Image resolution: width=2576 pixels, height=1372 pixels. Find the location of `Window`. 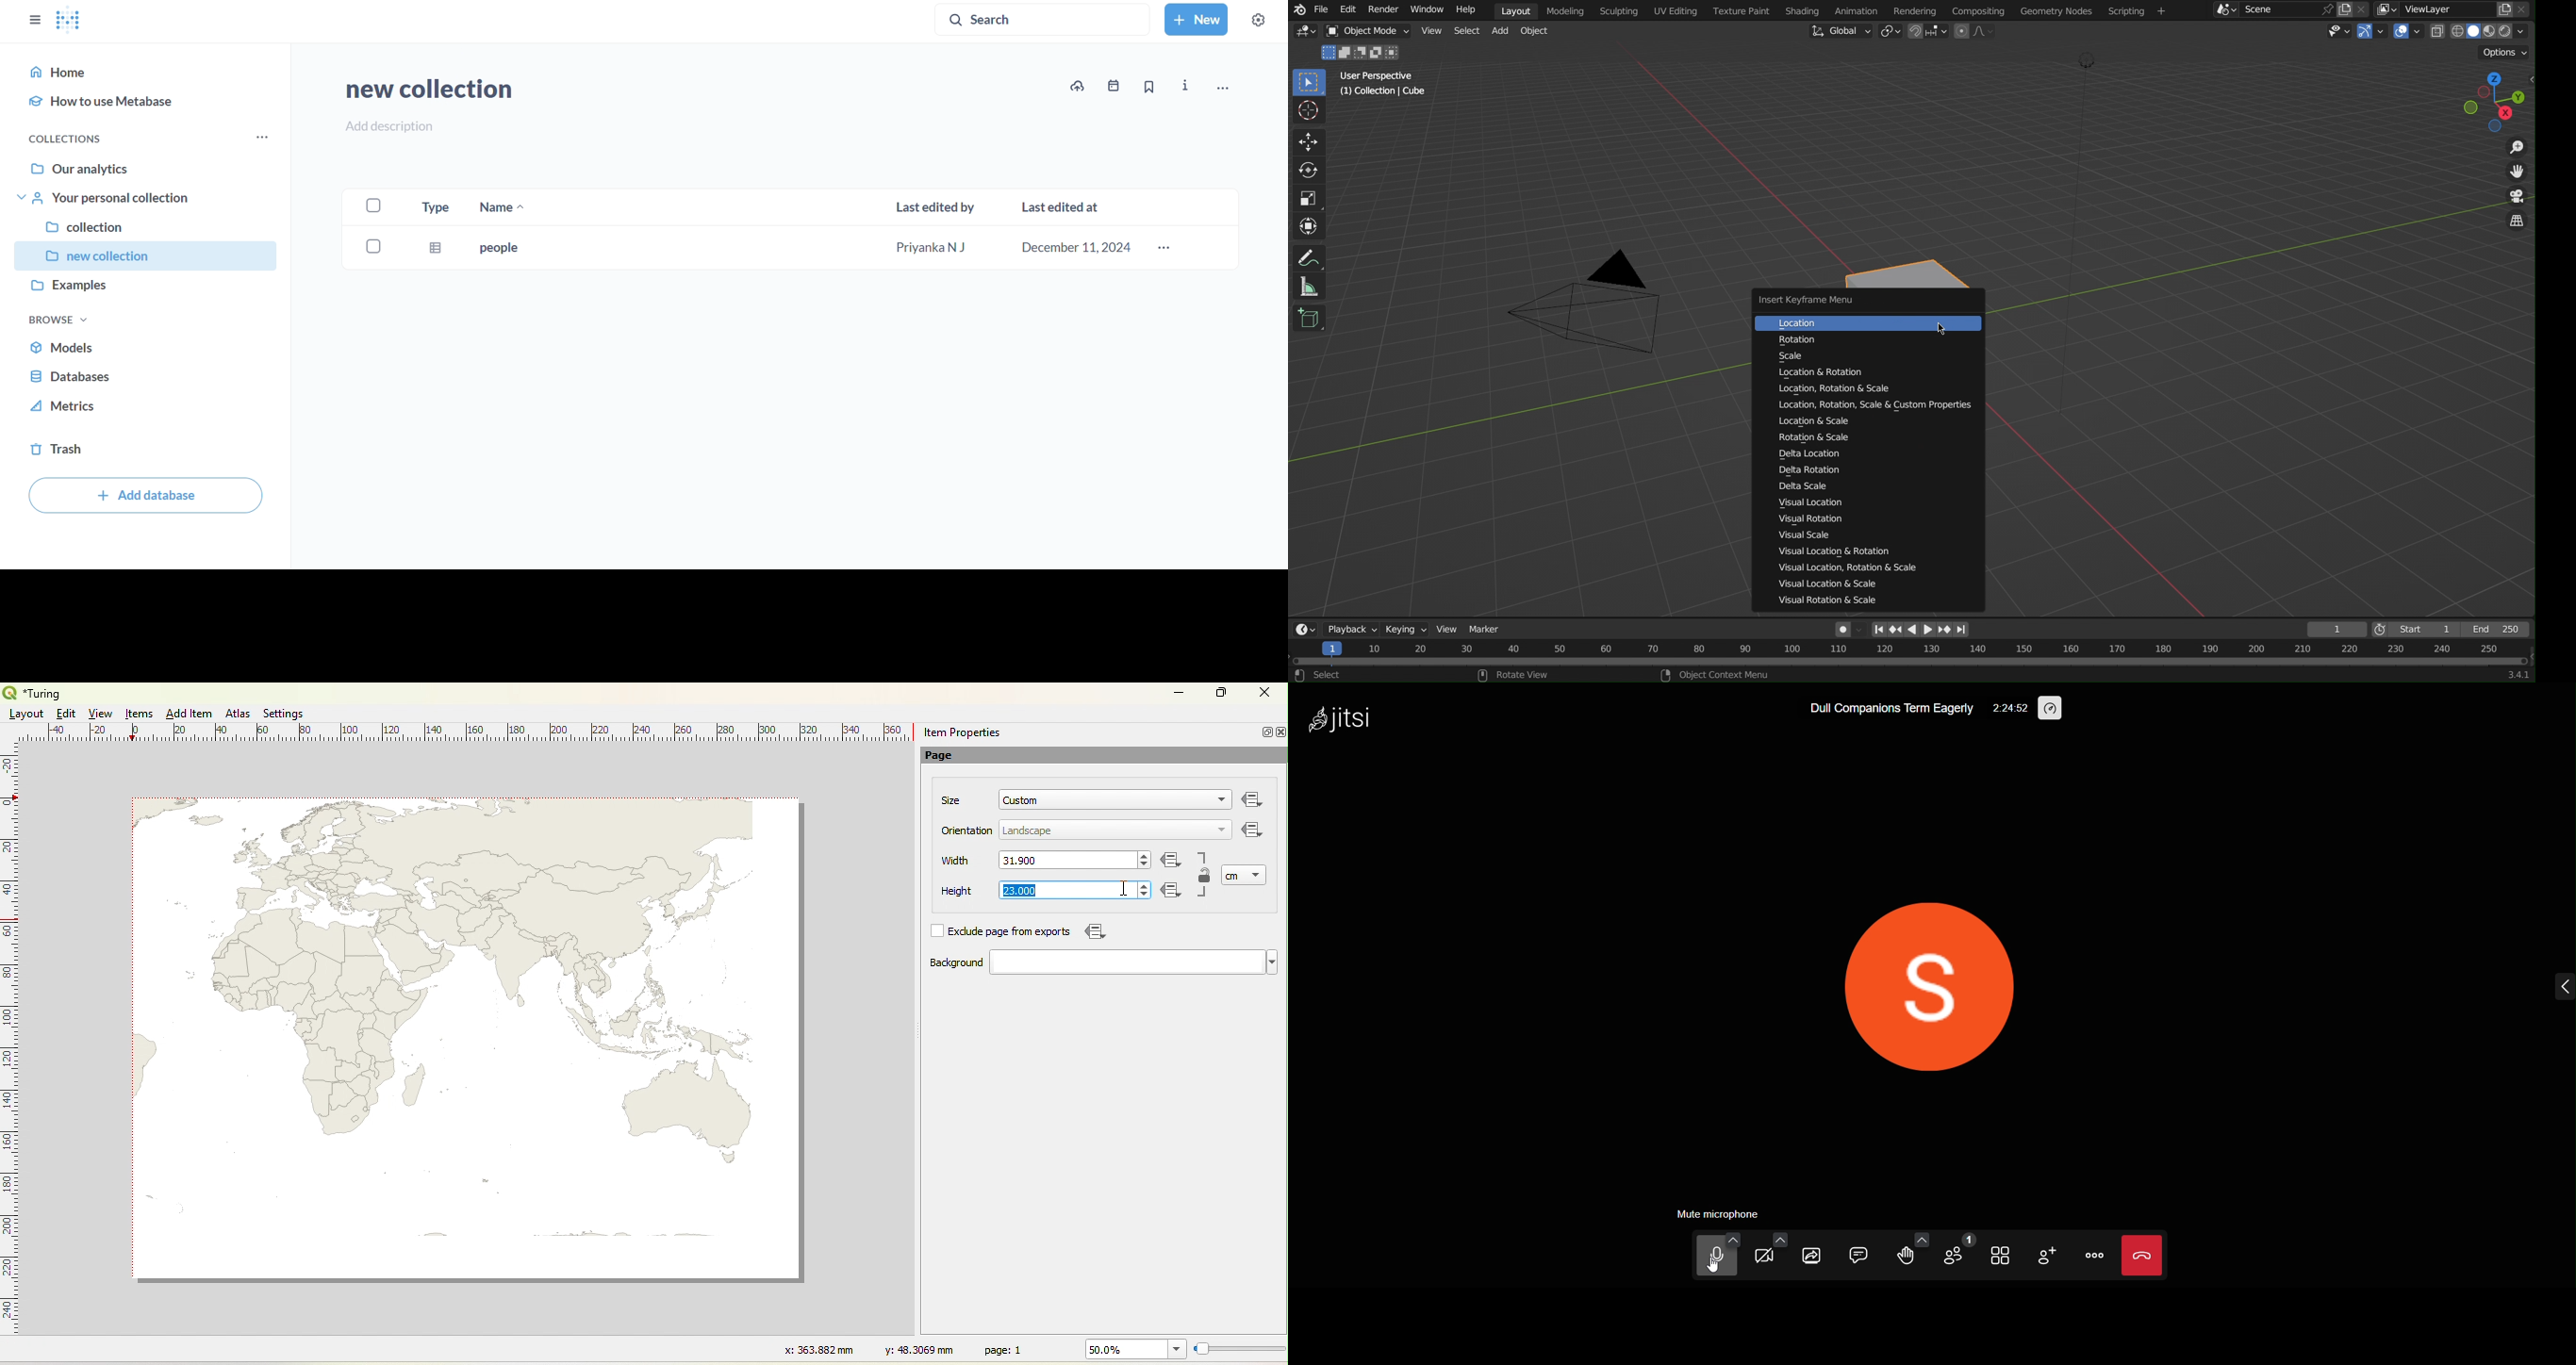

Window is located at coordinates (1429, 11).